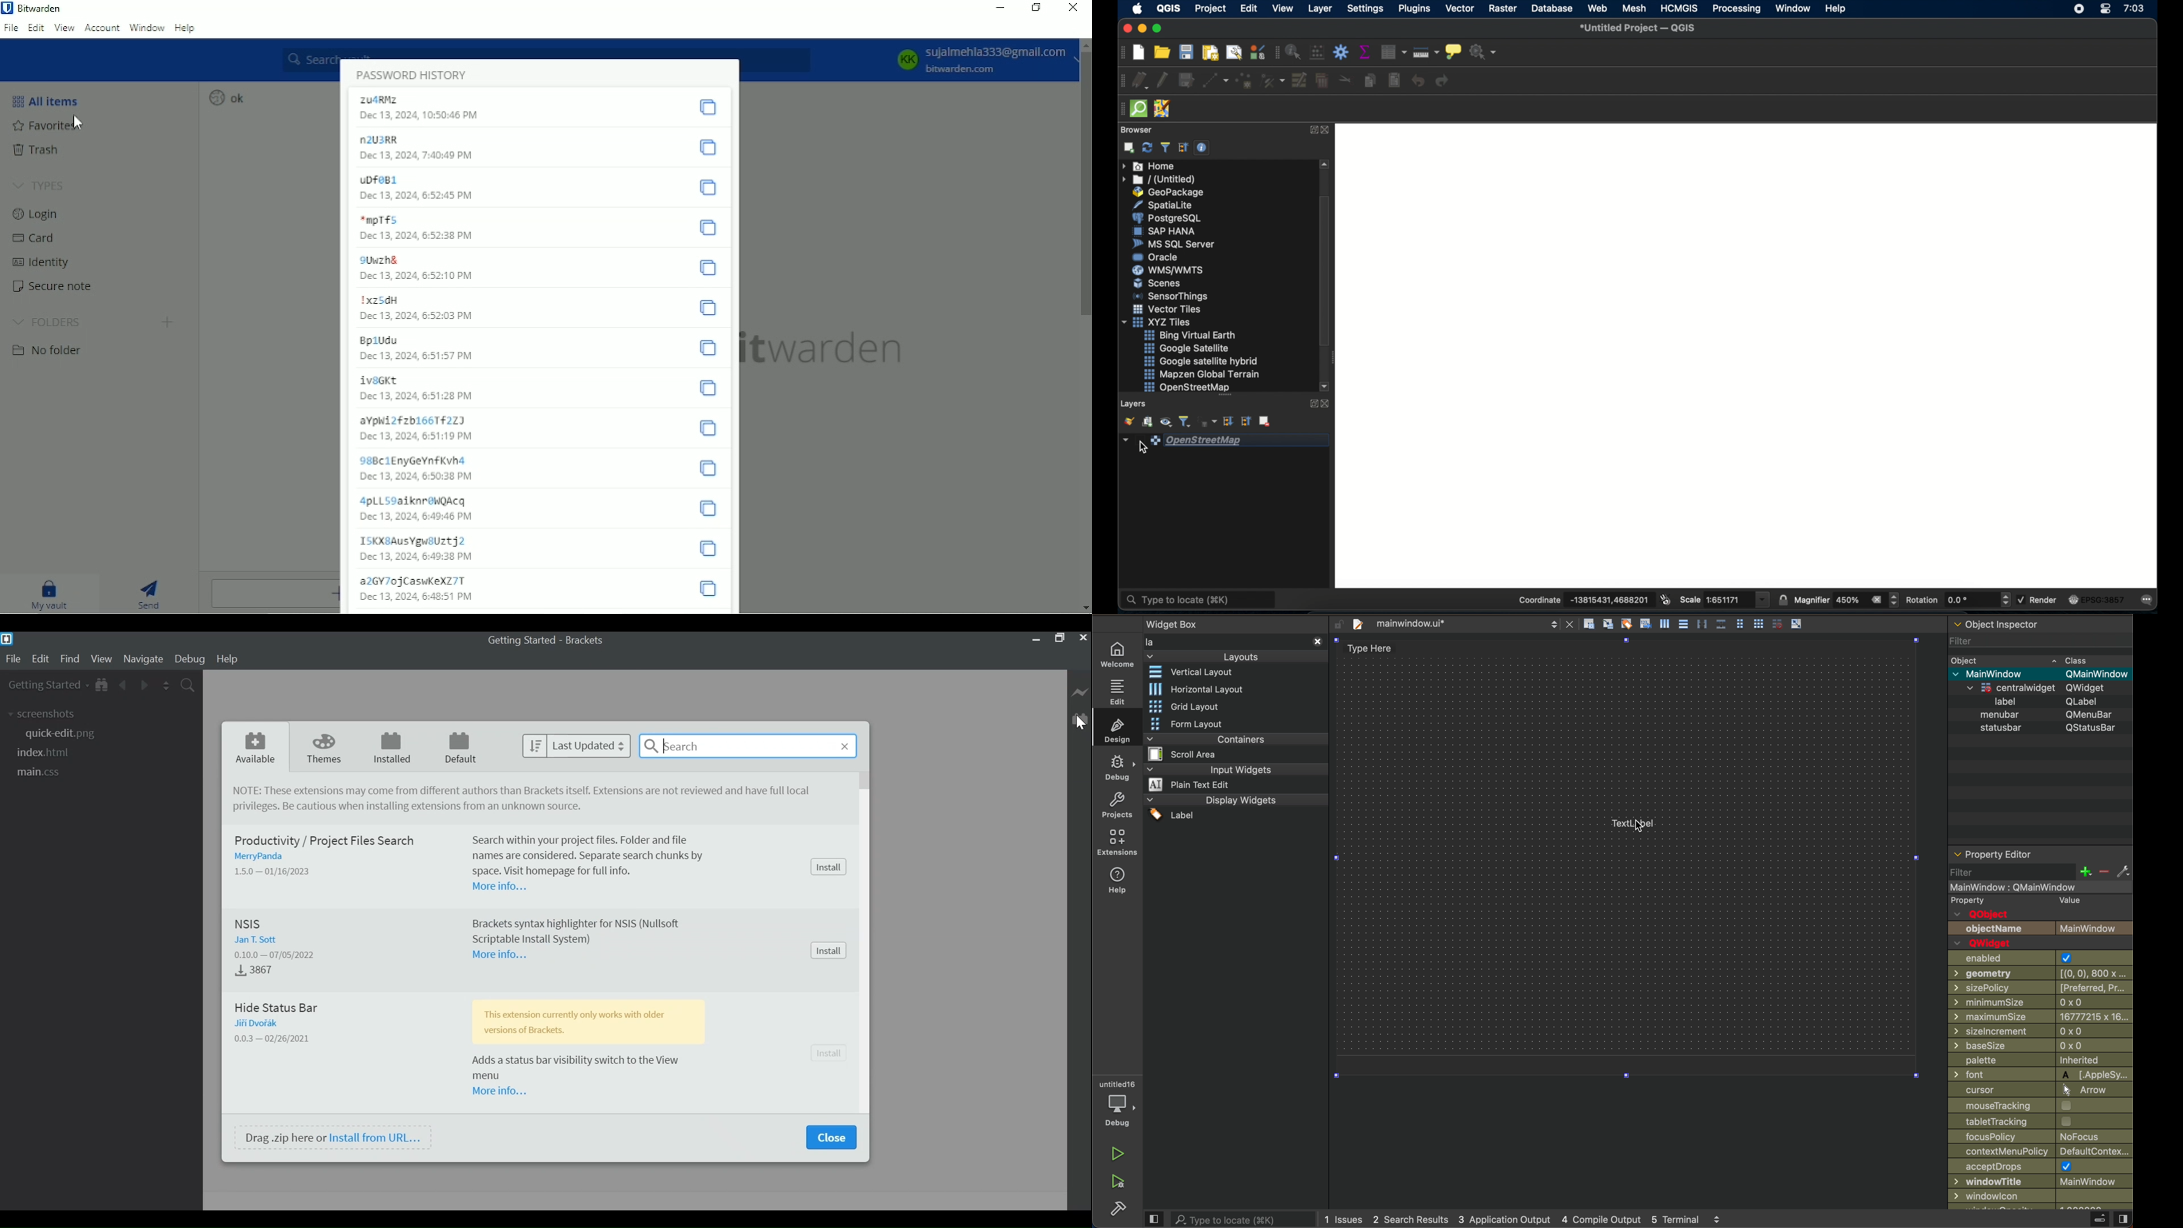  What do you see at coordinates (258, 940) in the screenshot?
I see `Jan T.Sott` at bounding box center [258, 940].